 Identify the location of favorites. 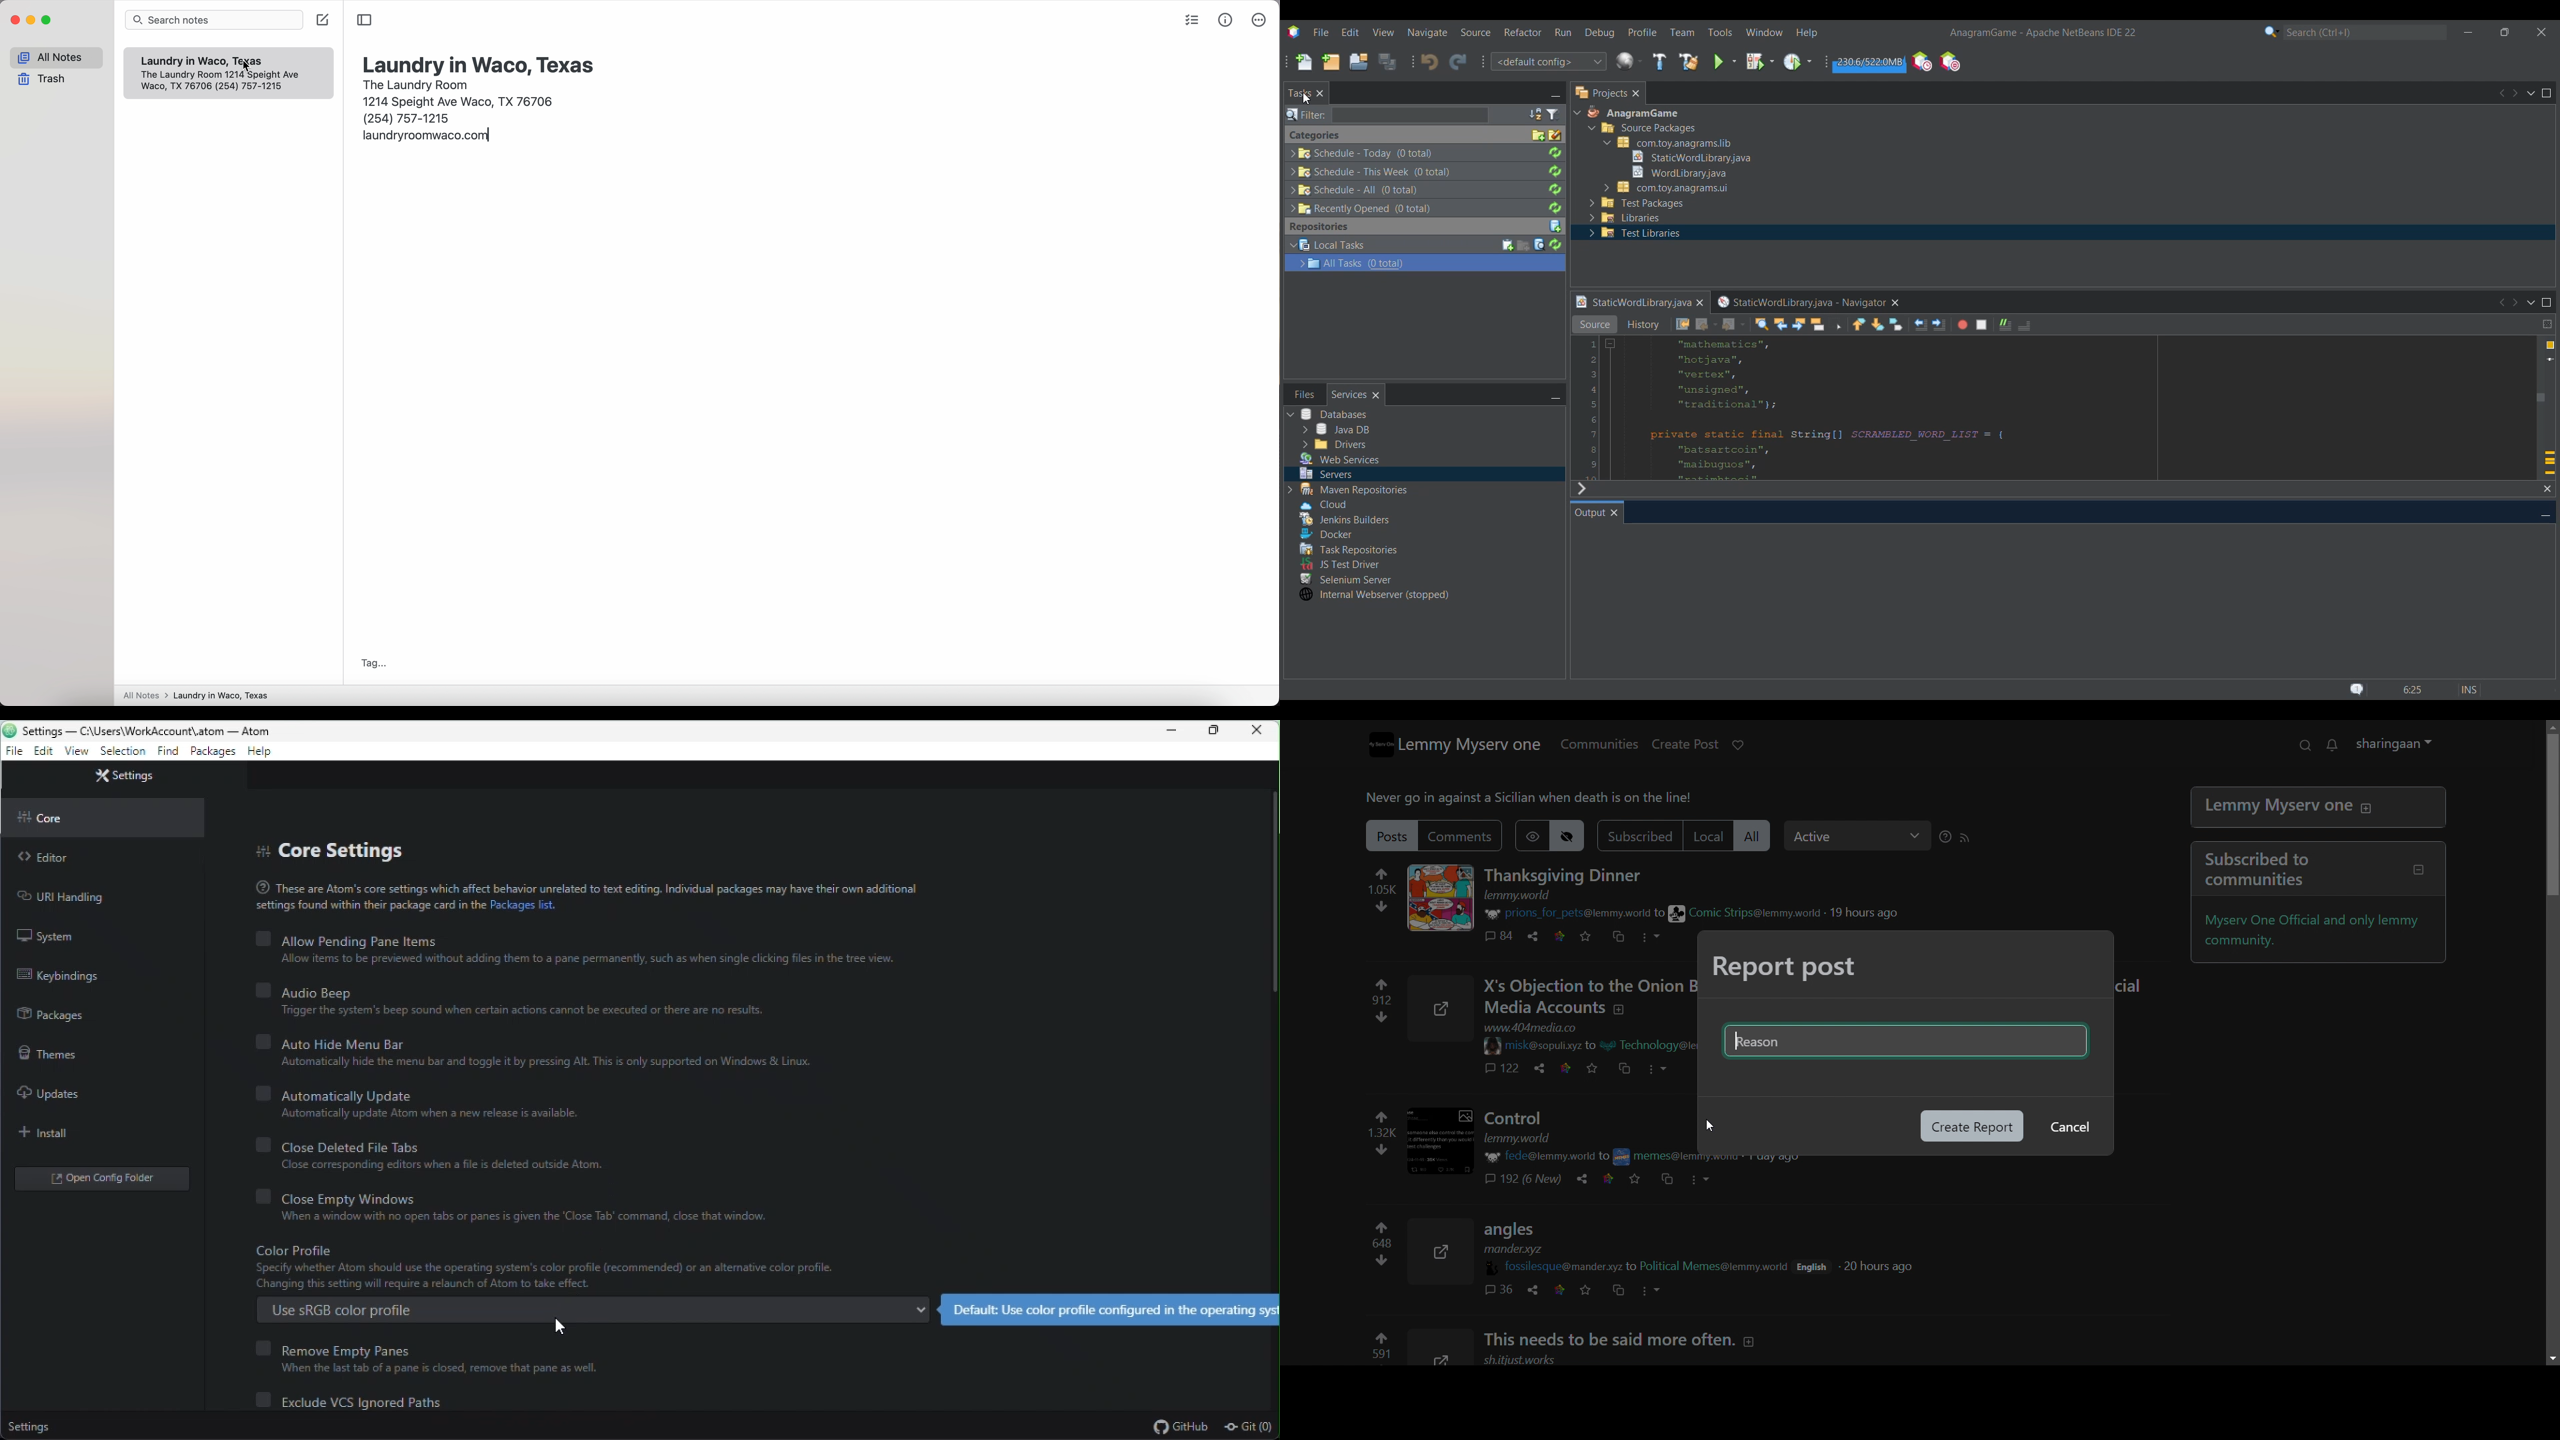
(1591, 1290).